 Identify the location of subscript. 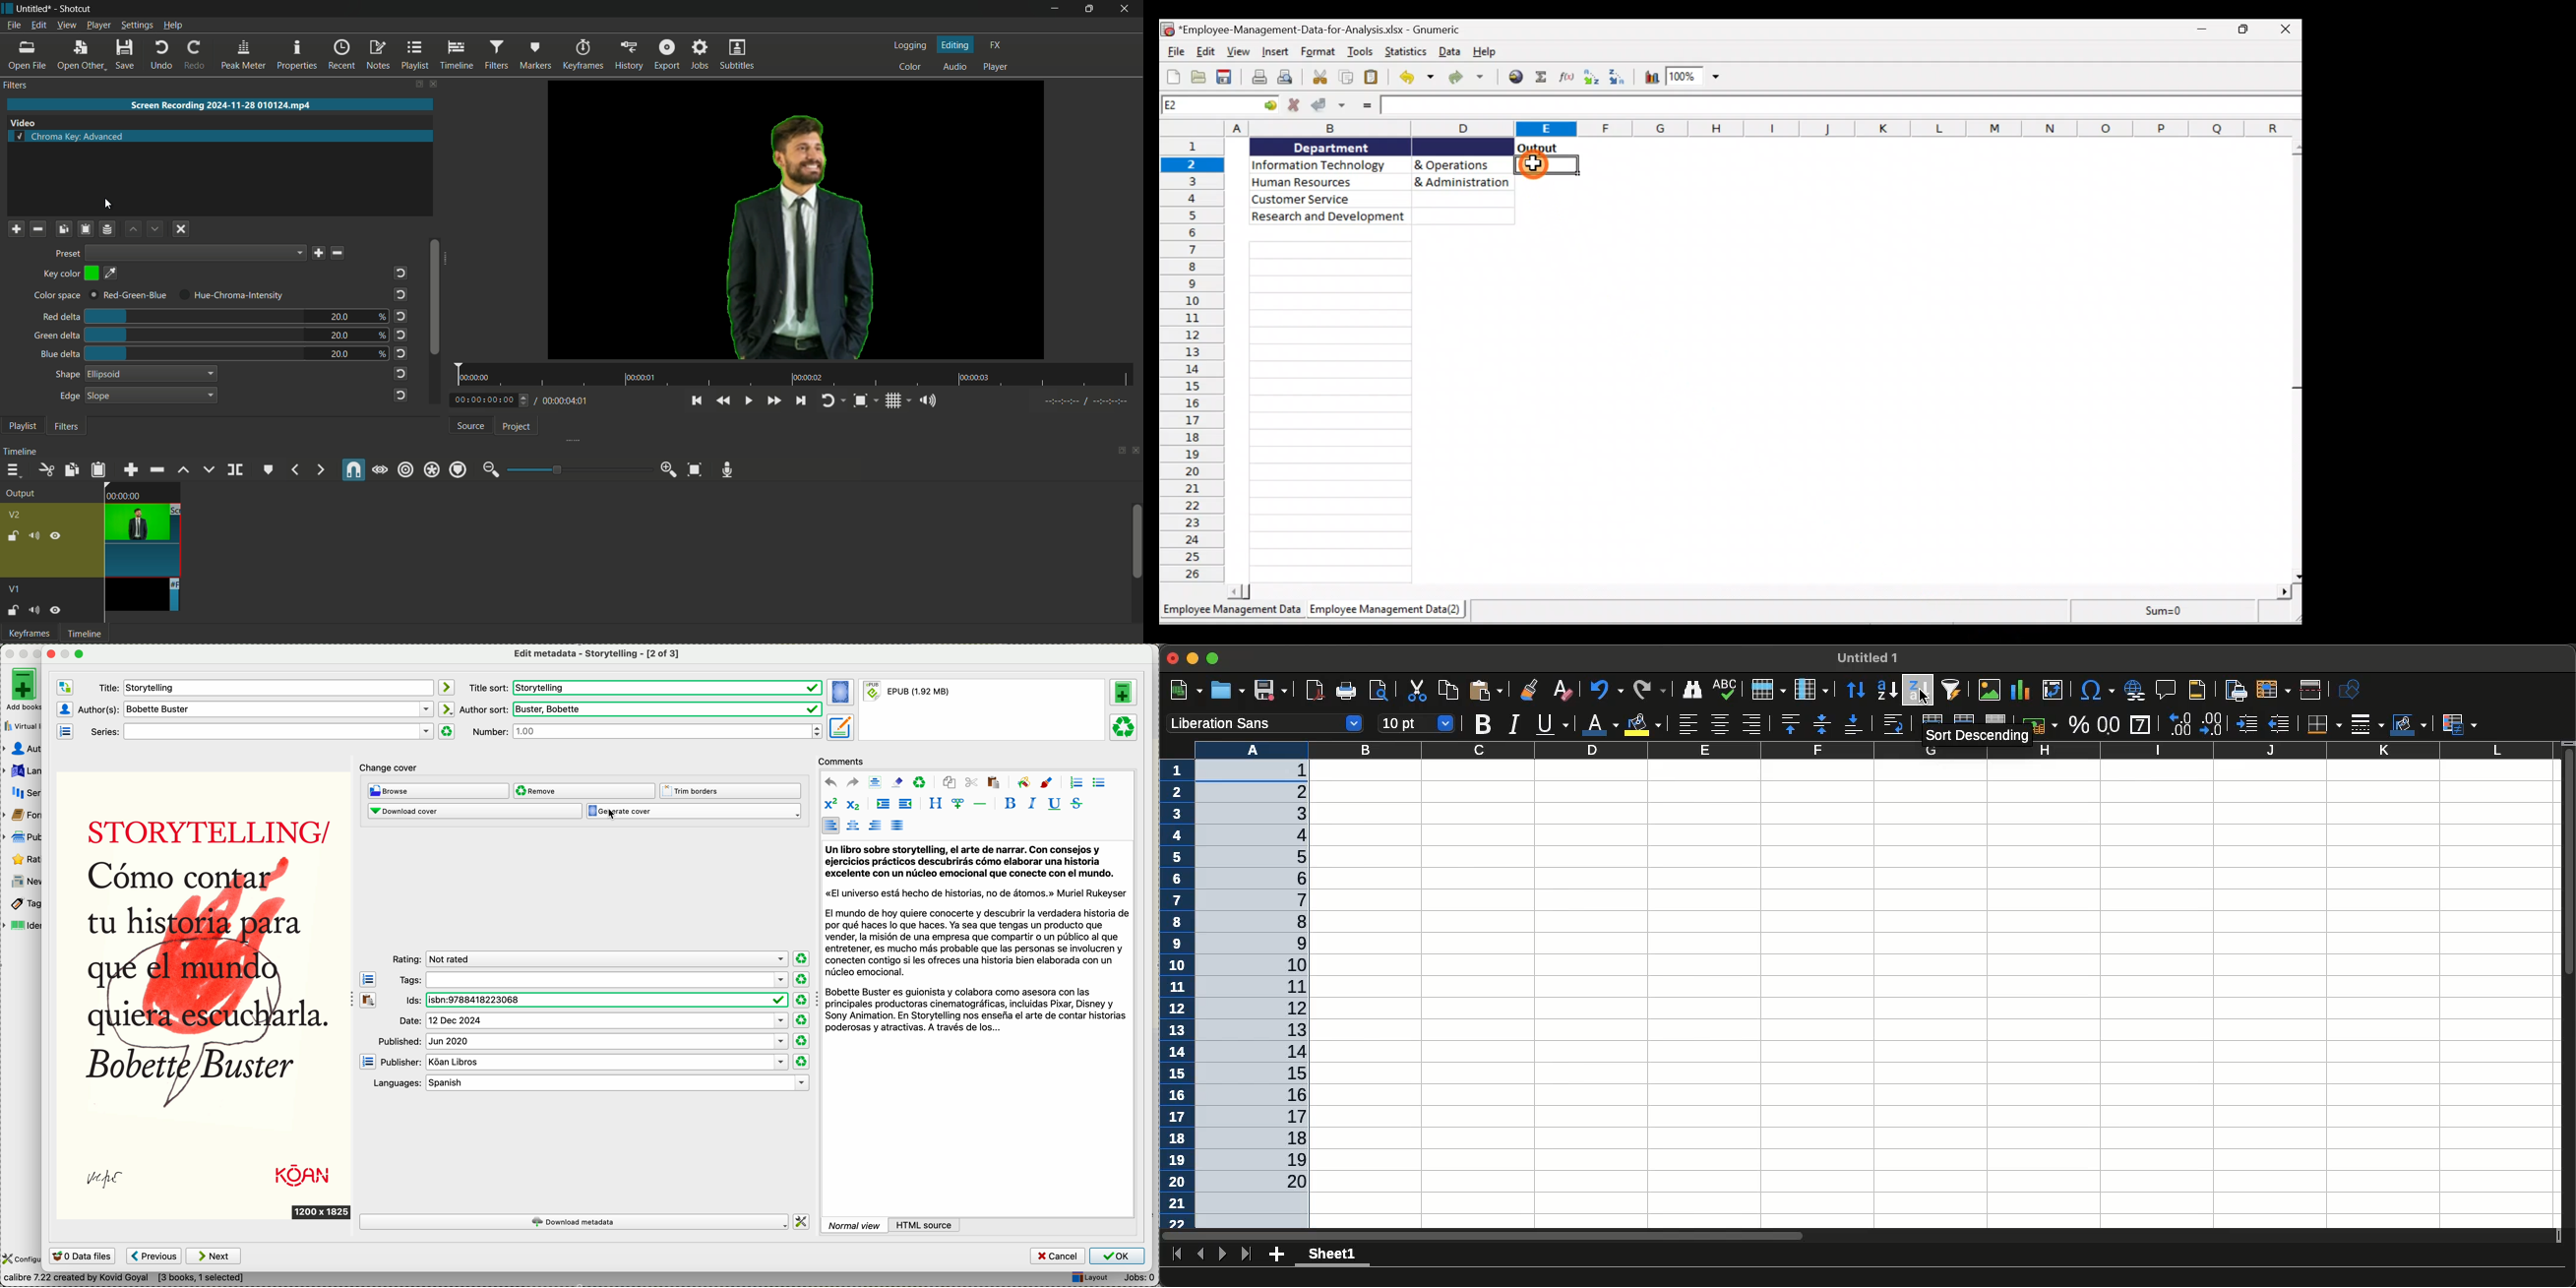
(854, 805).